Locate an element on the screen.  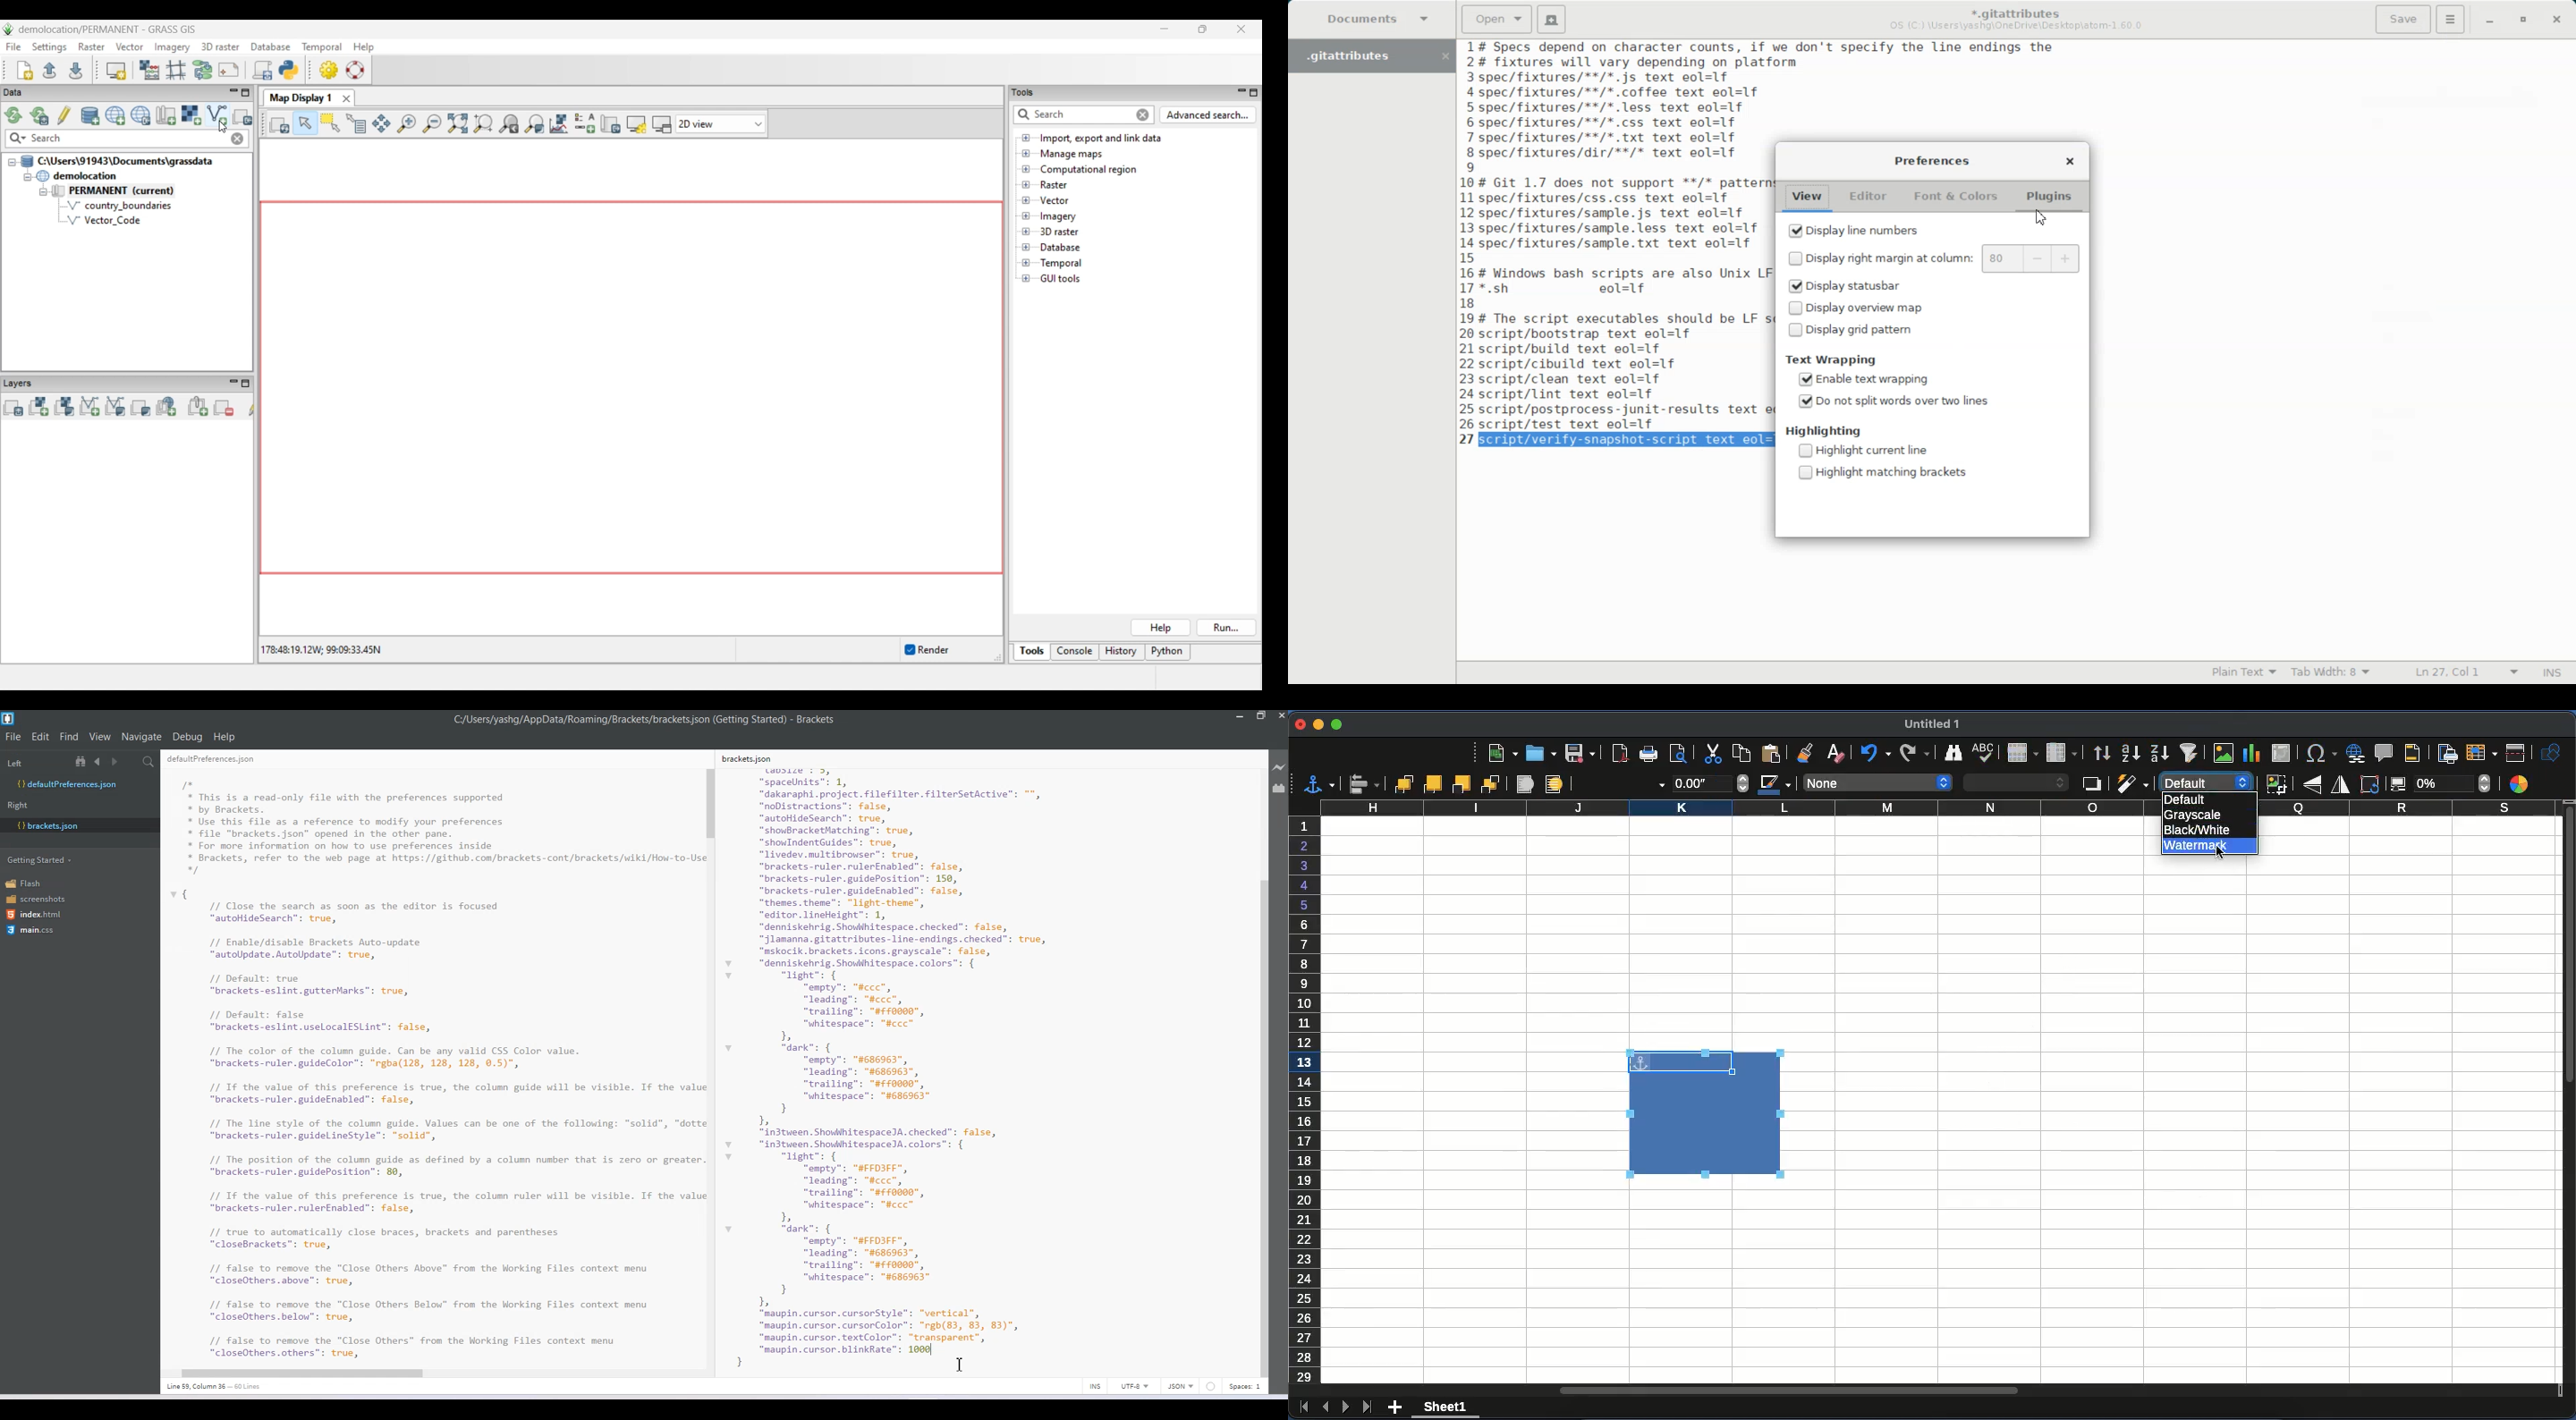
flip vertically is located at coordinates (2312, 786).